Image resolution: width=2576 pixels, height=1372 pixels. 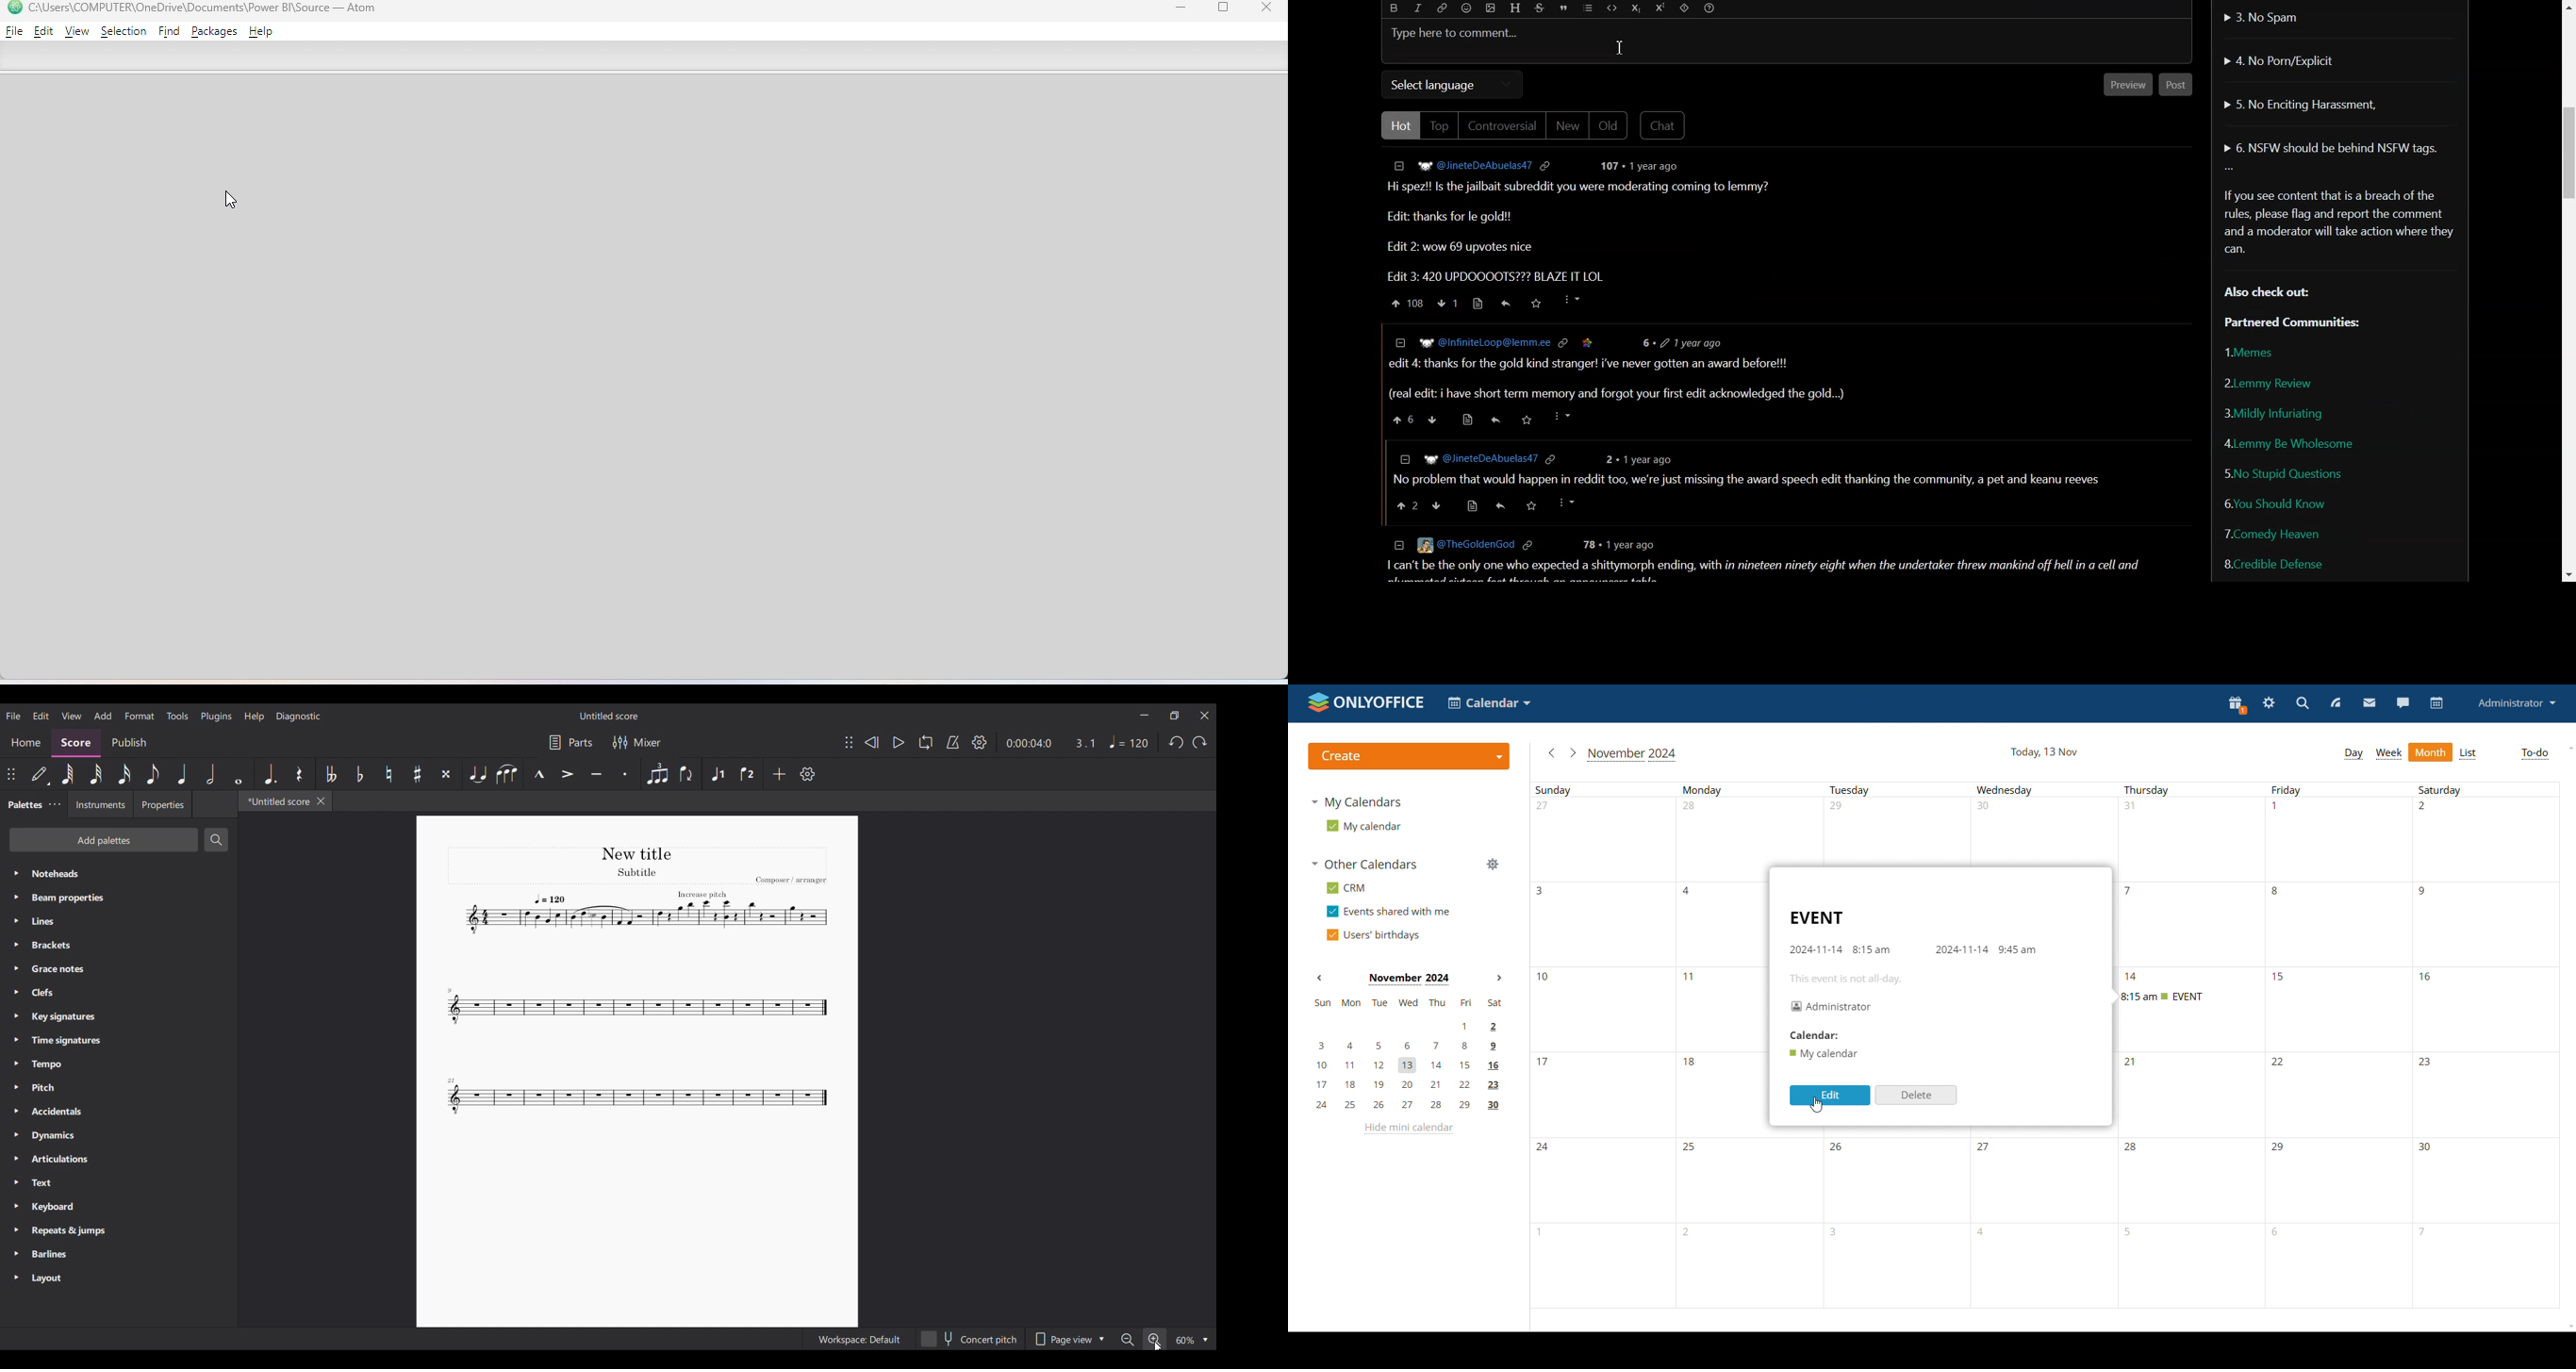 I want to click on Upload photo, so click(x=1491, y=7).